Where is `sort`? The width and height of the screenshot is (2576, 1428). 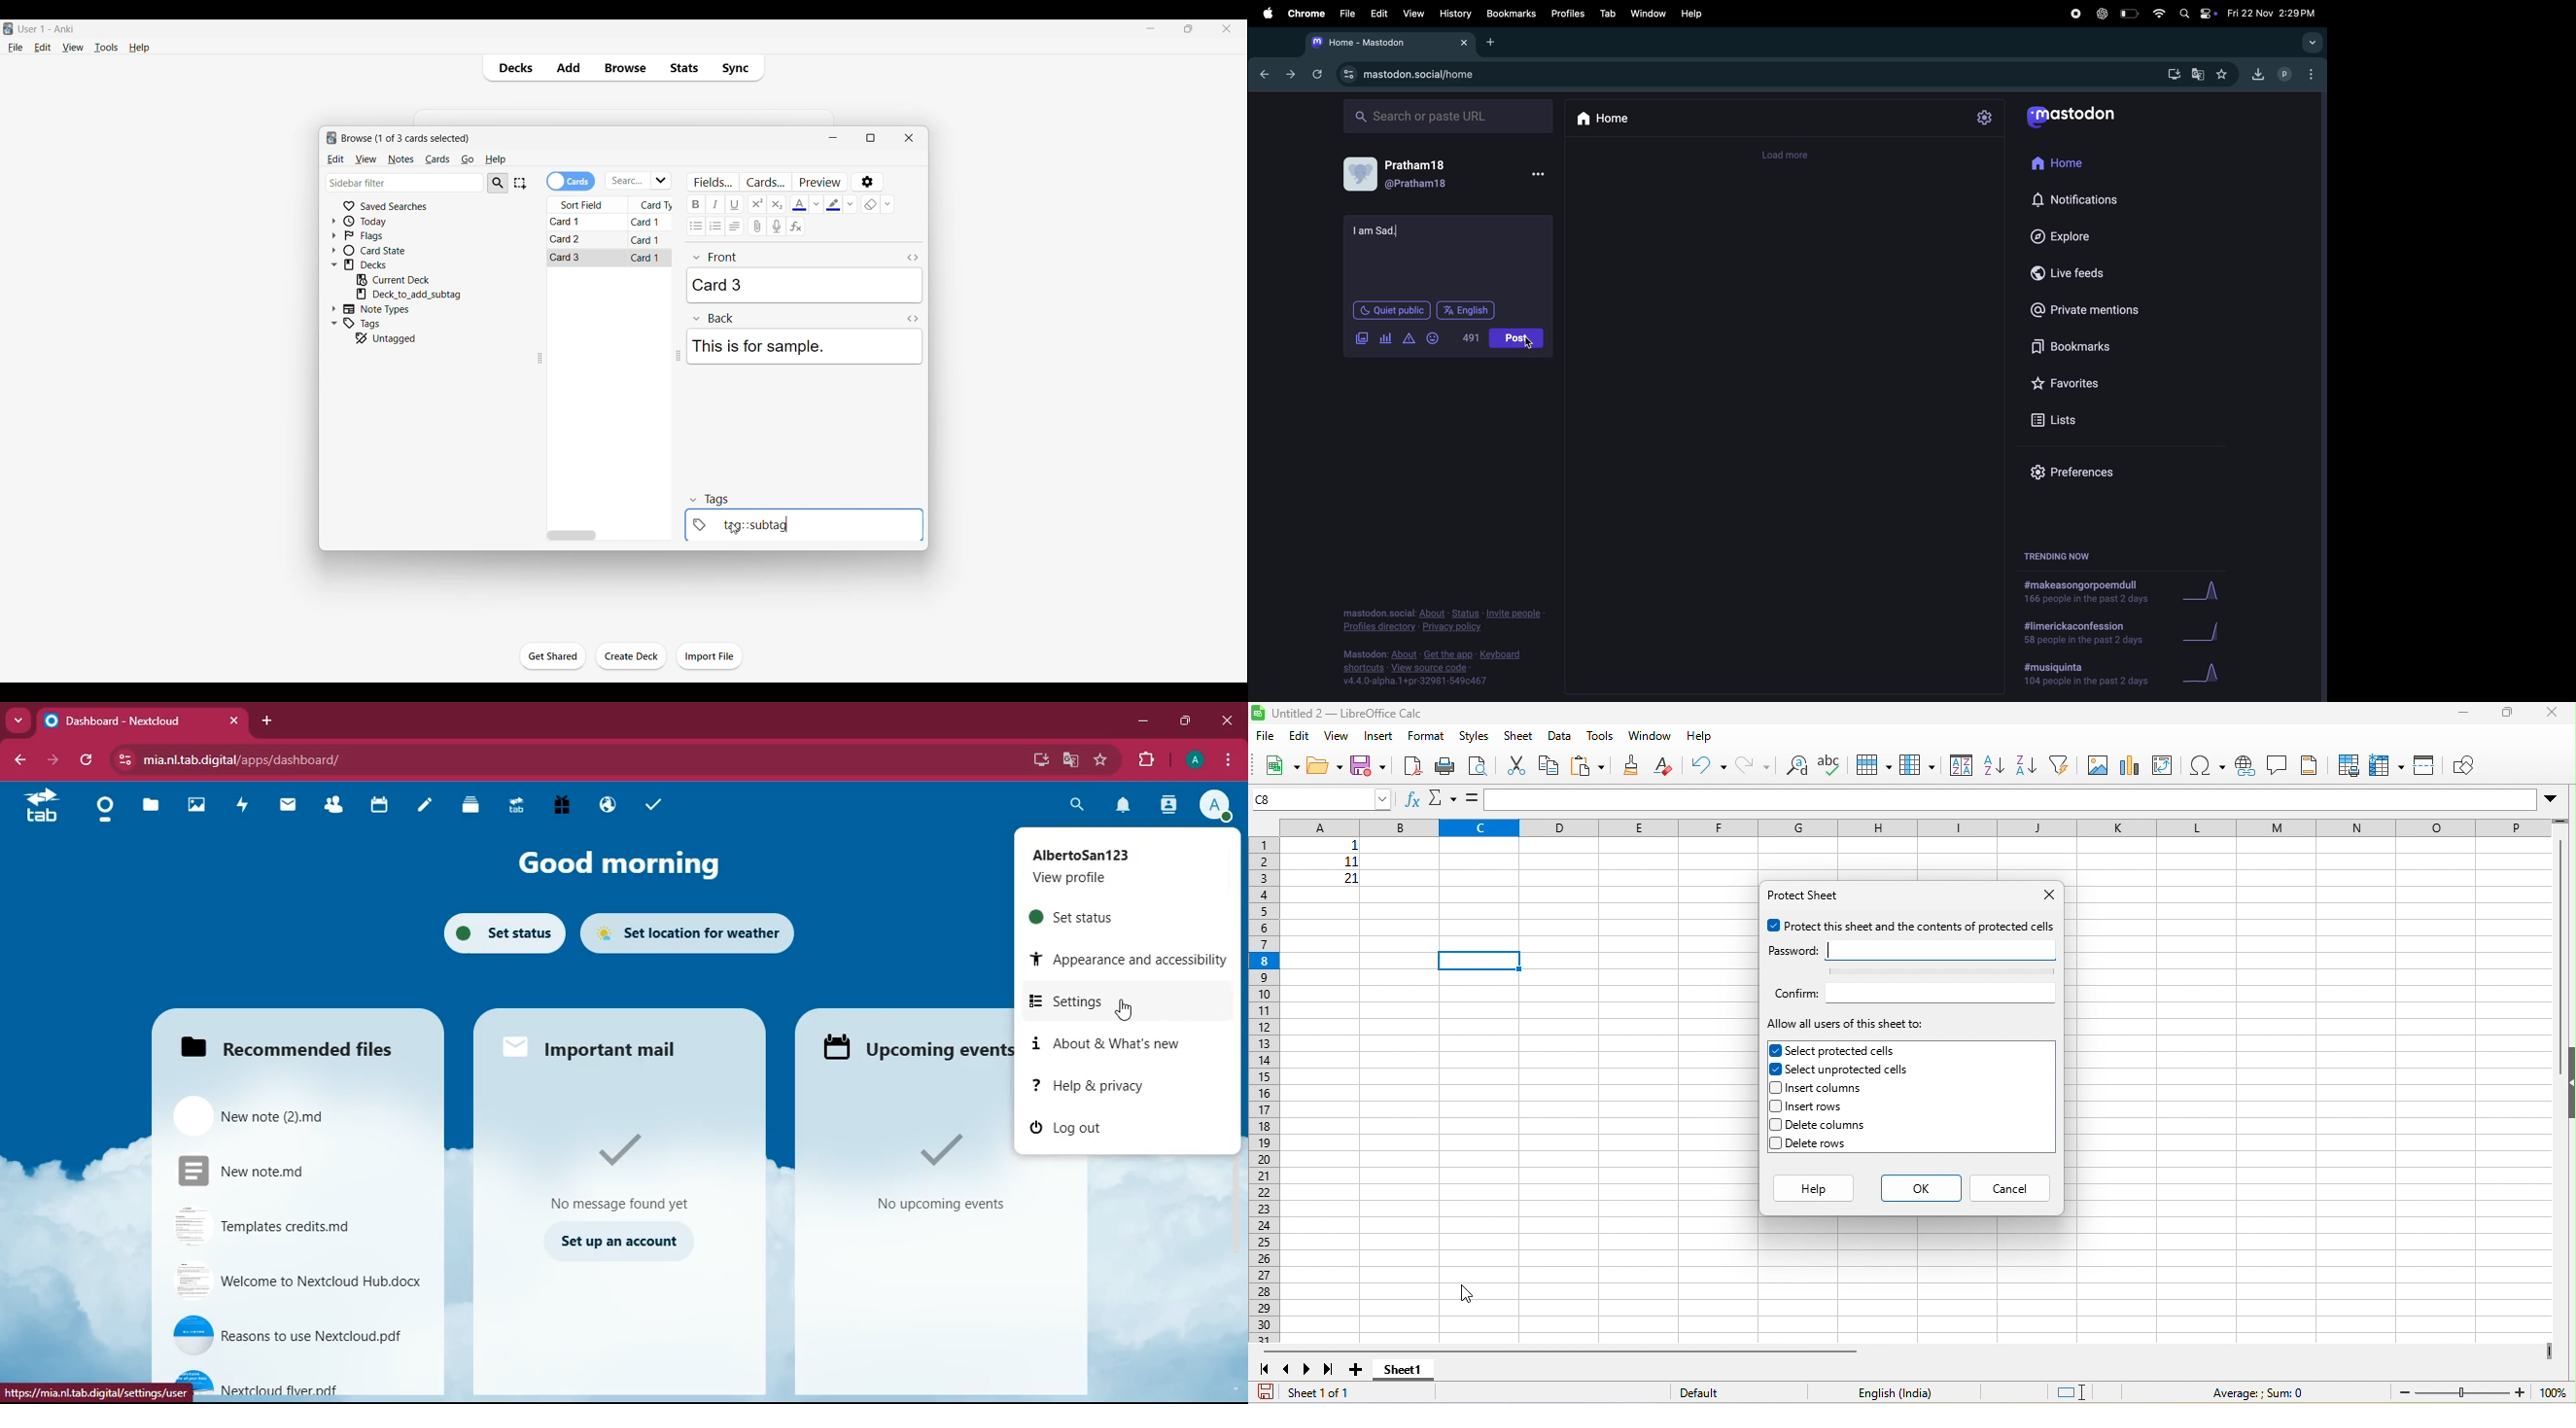 sort is located at coordinates (1961, 764).